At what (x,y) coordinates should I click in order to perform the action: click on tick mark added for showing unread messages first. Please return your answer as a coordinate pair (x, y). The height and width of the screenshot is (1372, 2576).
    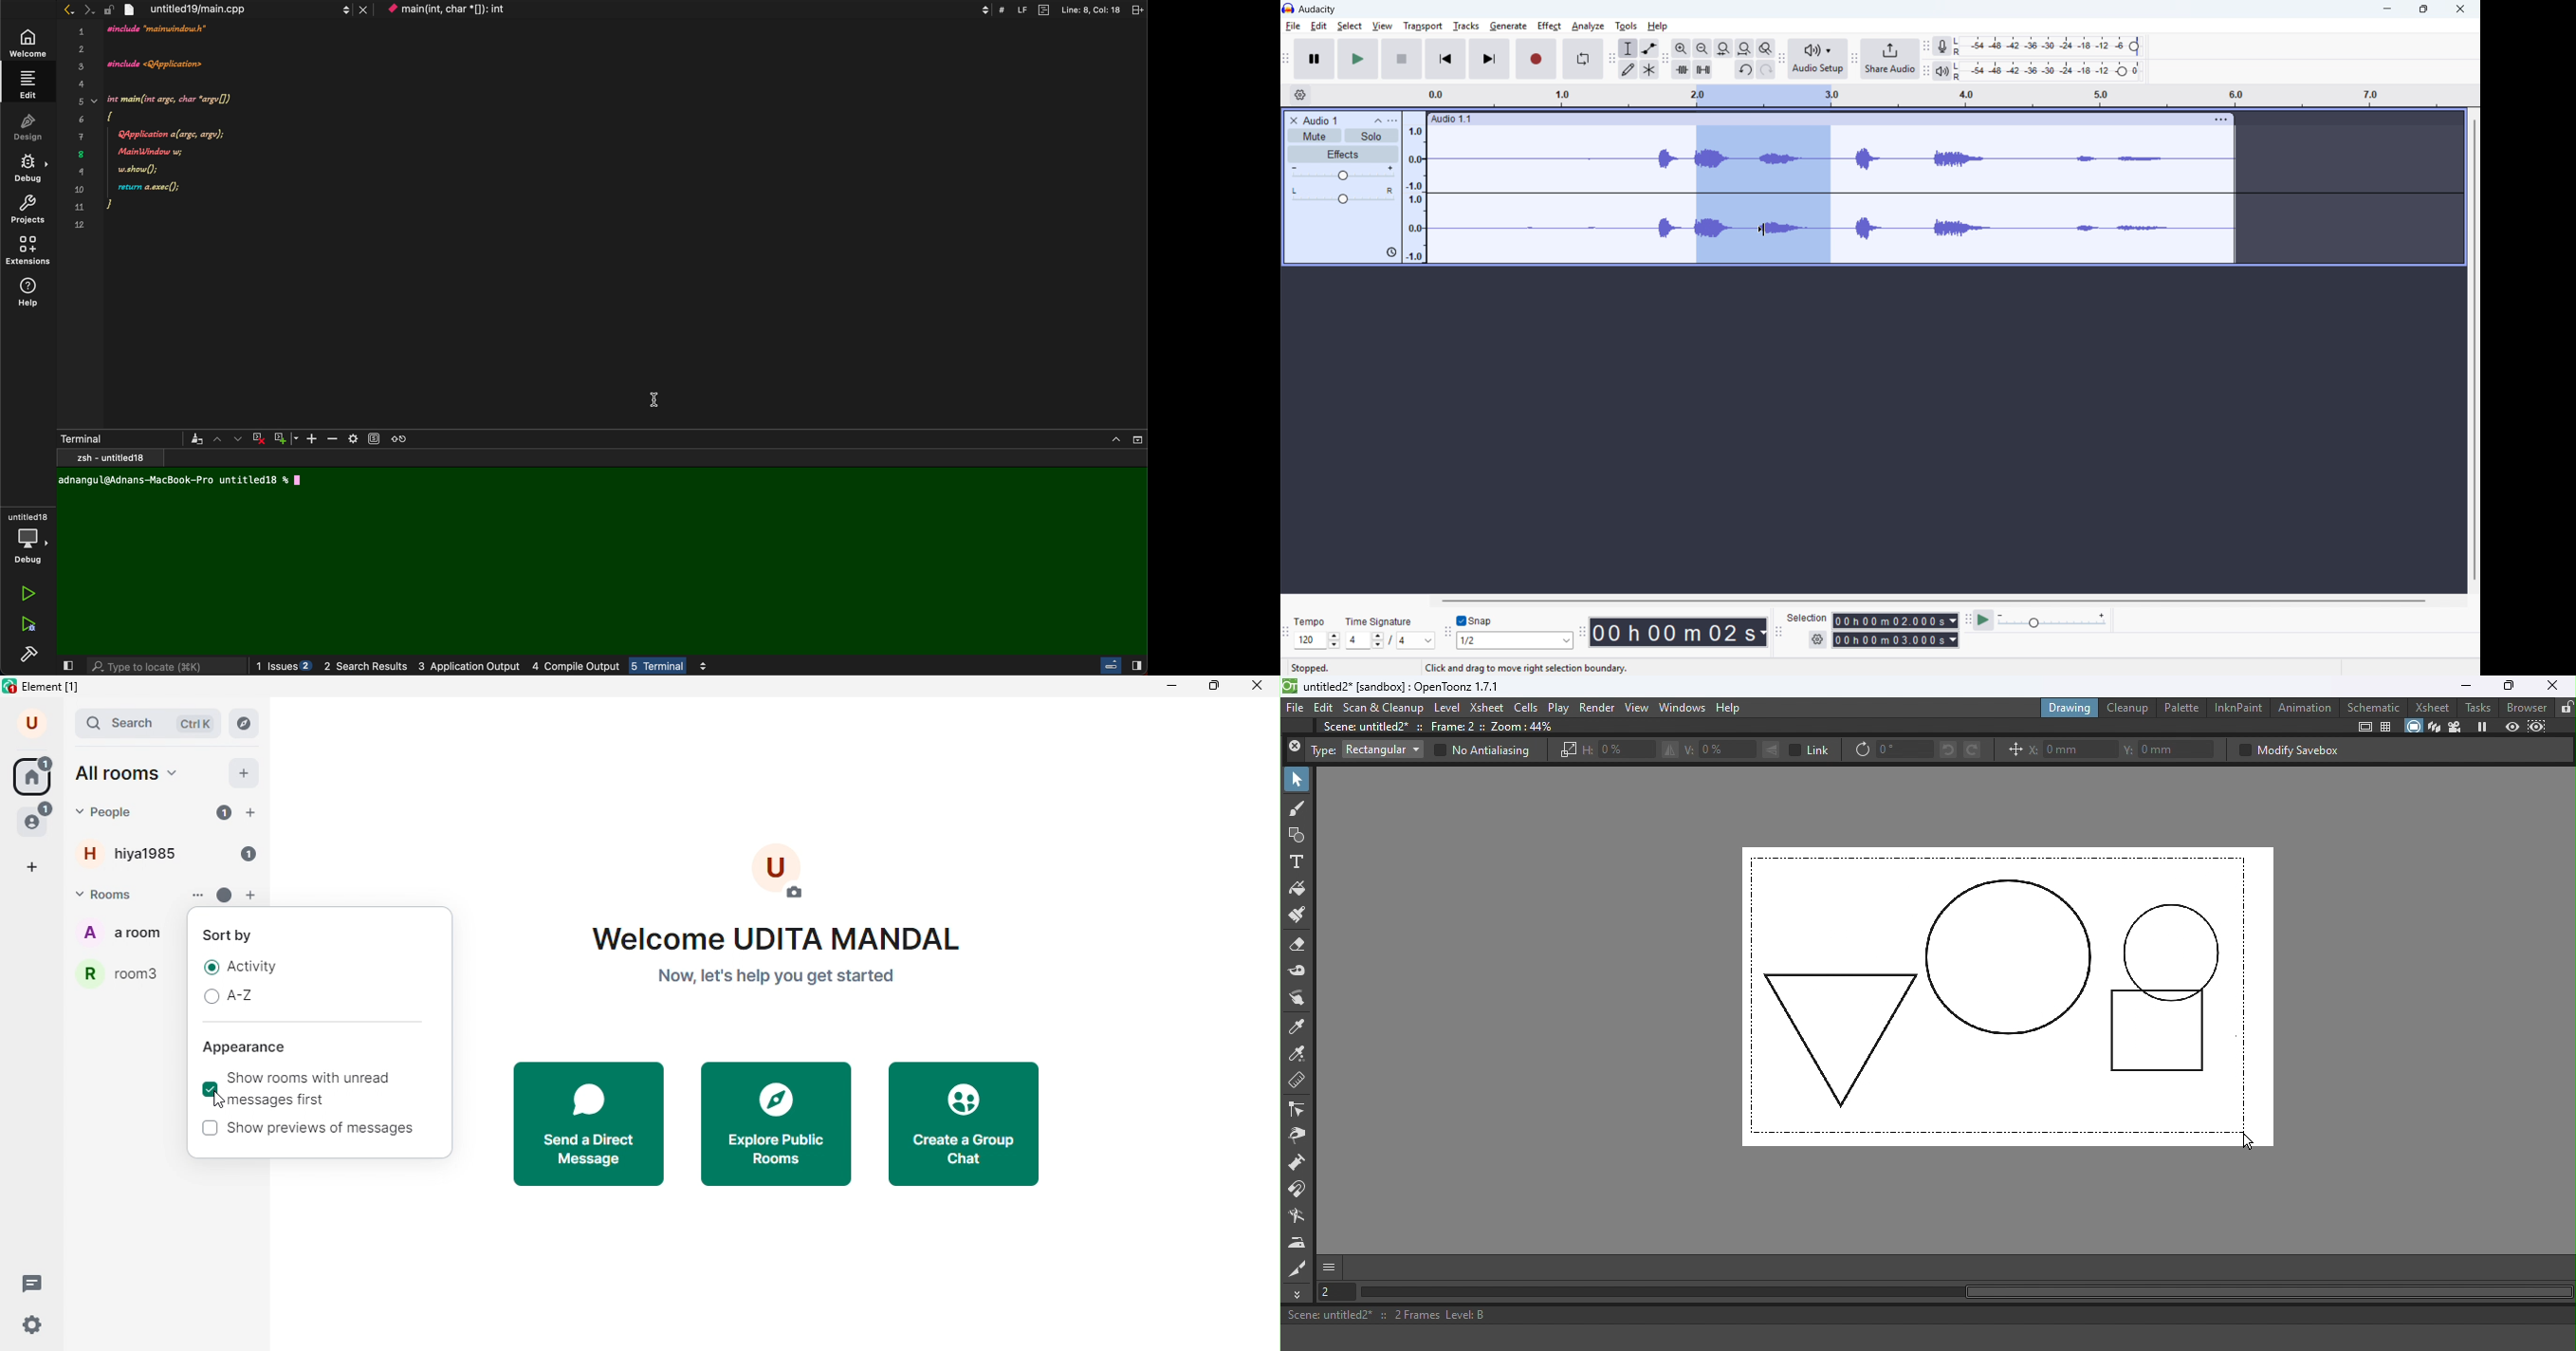
    Looking at the image, I should click on (209, 1088).